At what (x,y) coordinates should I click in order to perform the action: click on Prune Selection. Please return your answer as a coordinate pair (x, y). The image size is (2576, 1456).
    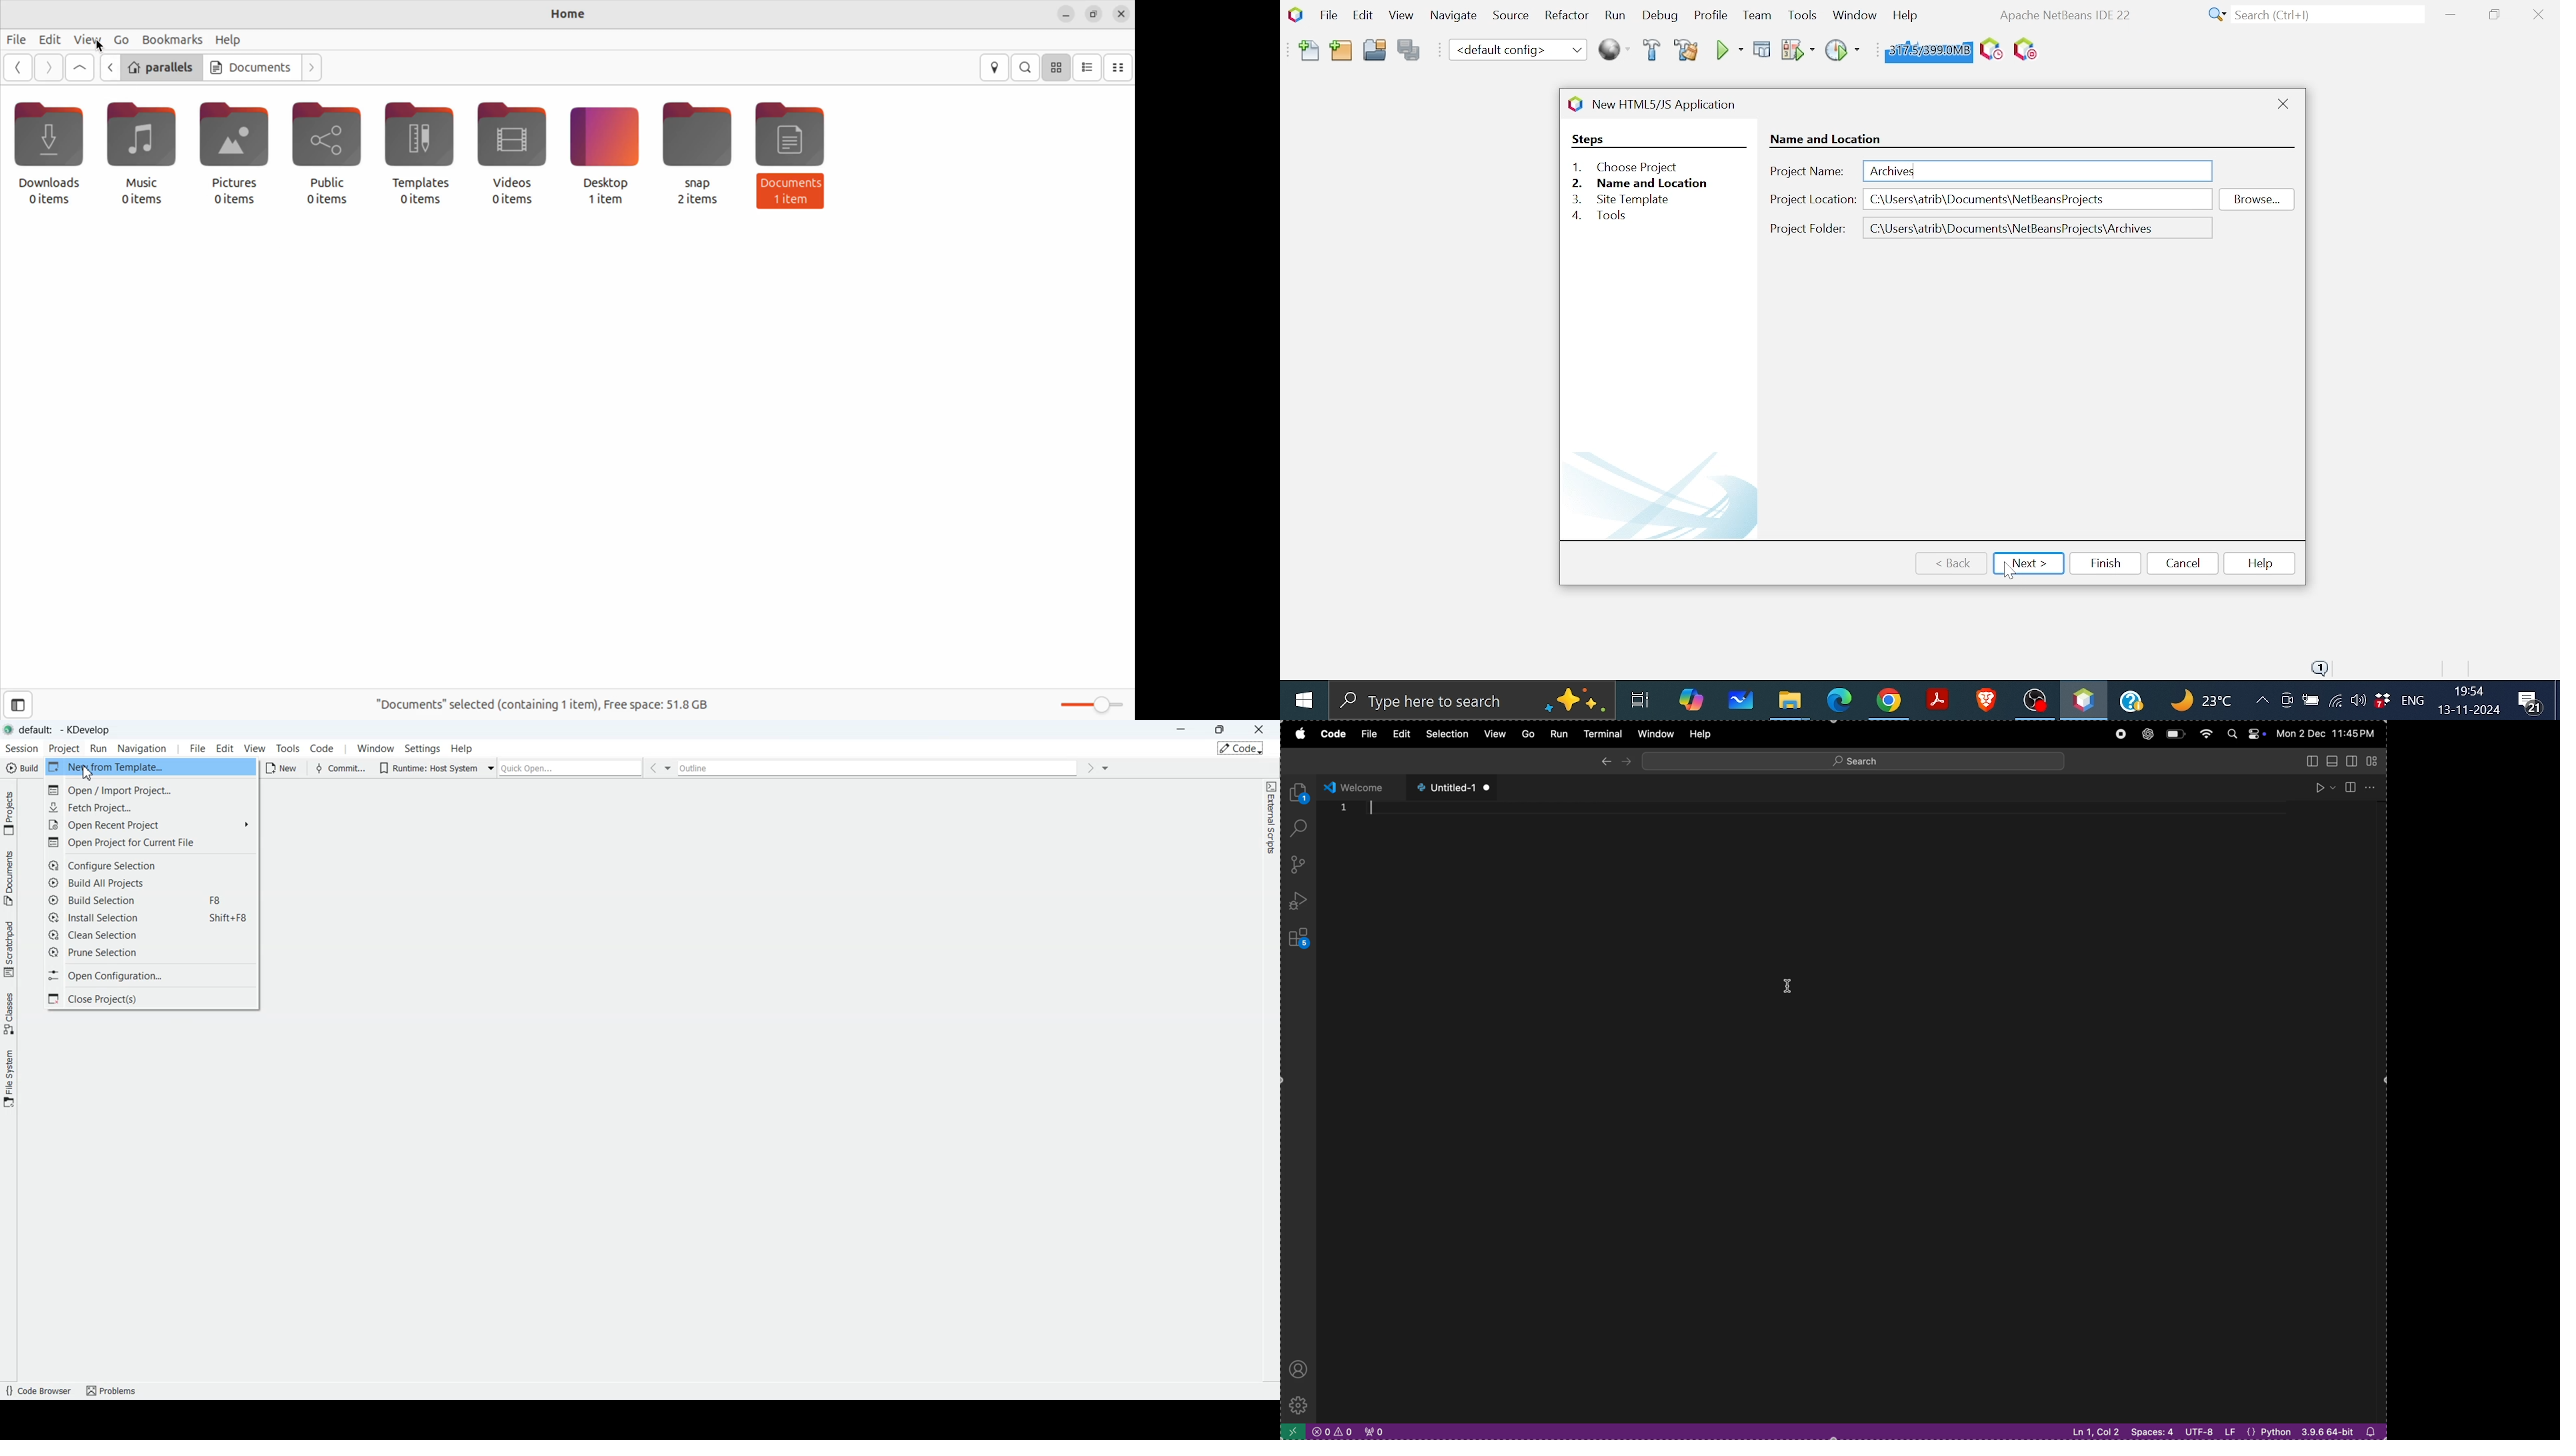
    Looking at the image, I should click on (151, 952).